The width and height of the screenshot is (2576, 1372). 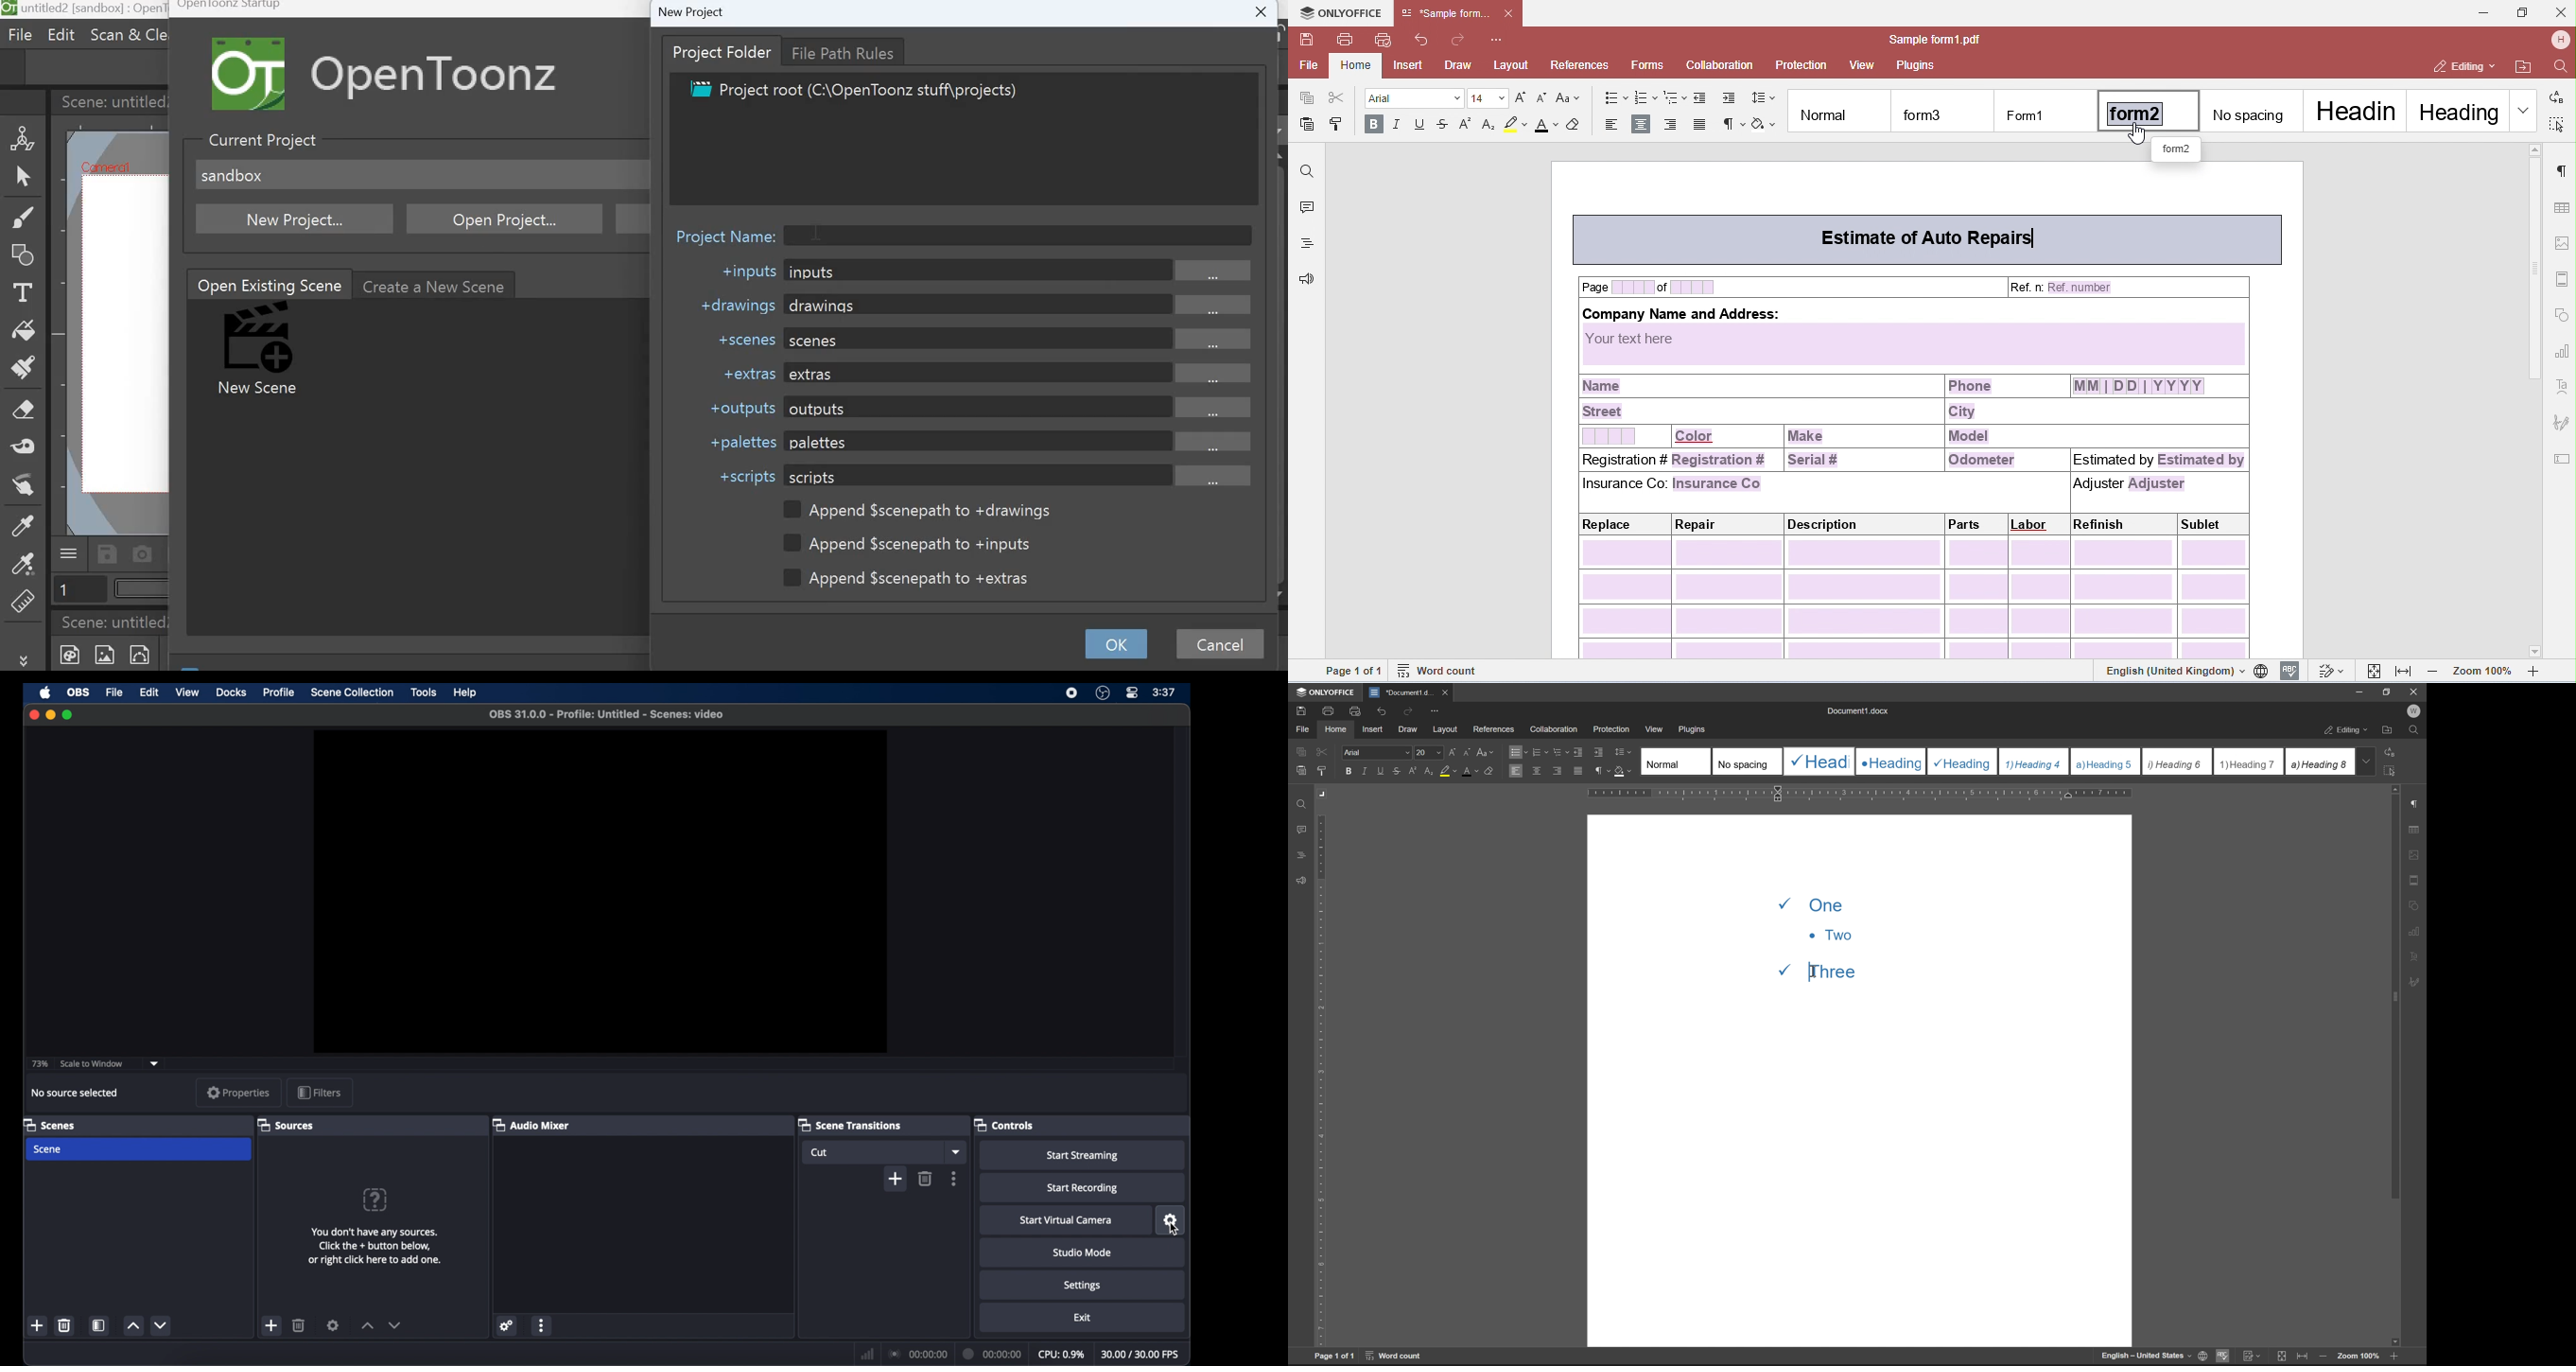 What do you see at coordinates (1321, 771) in the screenshot?
I see `copy style` at bounding box center [1321, 771].